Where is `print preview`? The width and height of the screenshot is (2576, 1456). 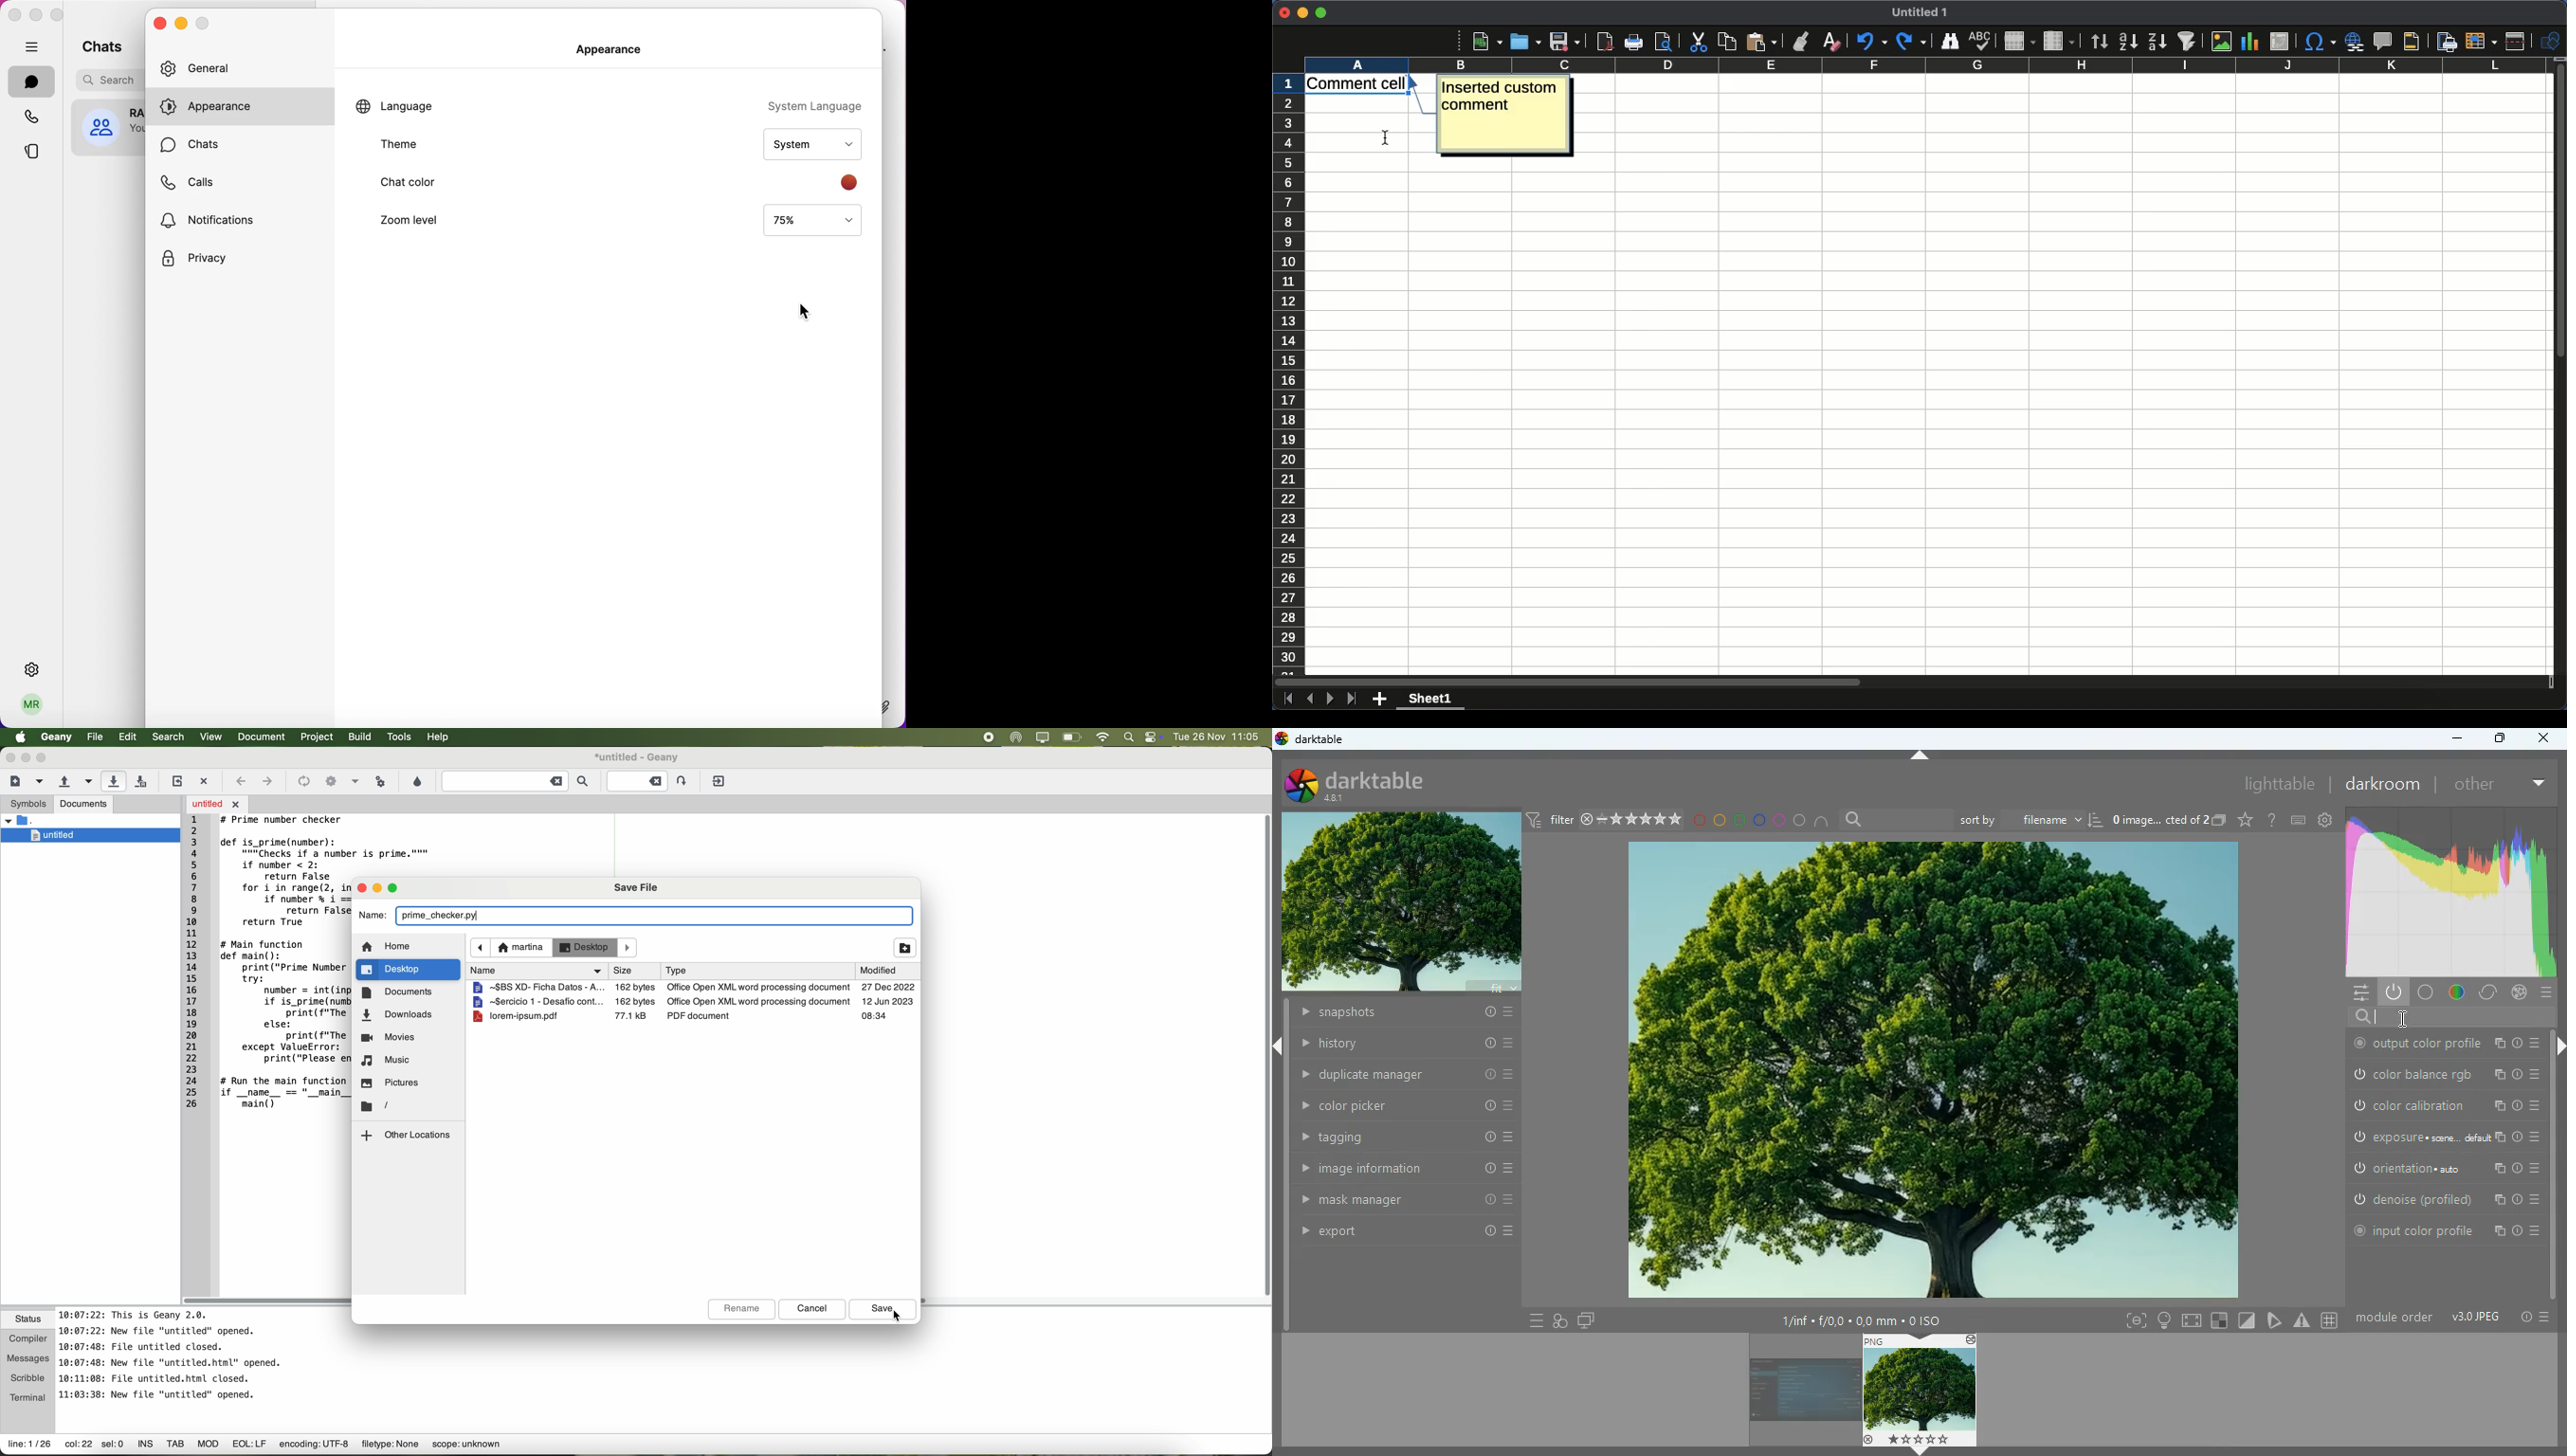 print preview is located at coordinates (1665, 40).